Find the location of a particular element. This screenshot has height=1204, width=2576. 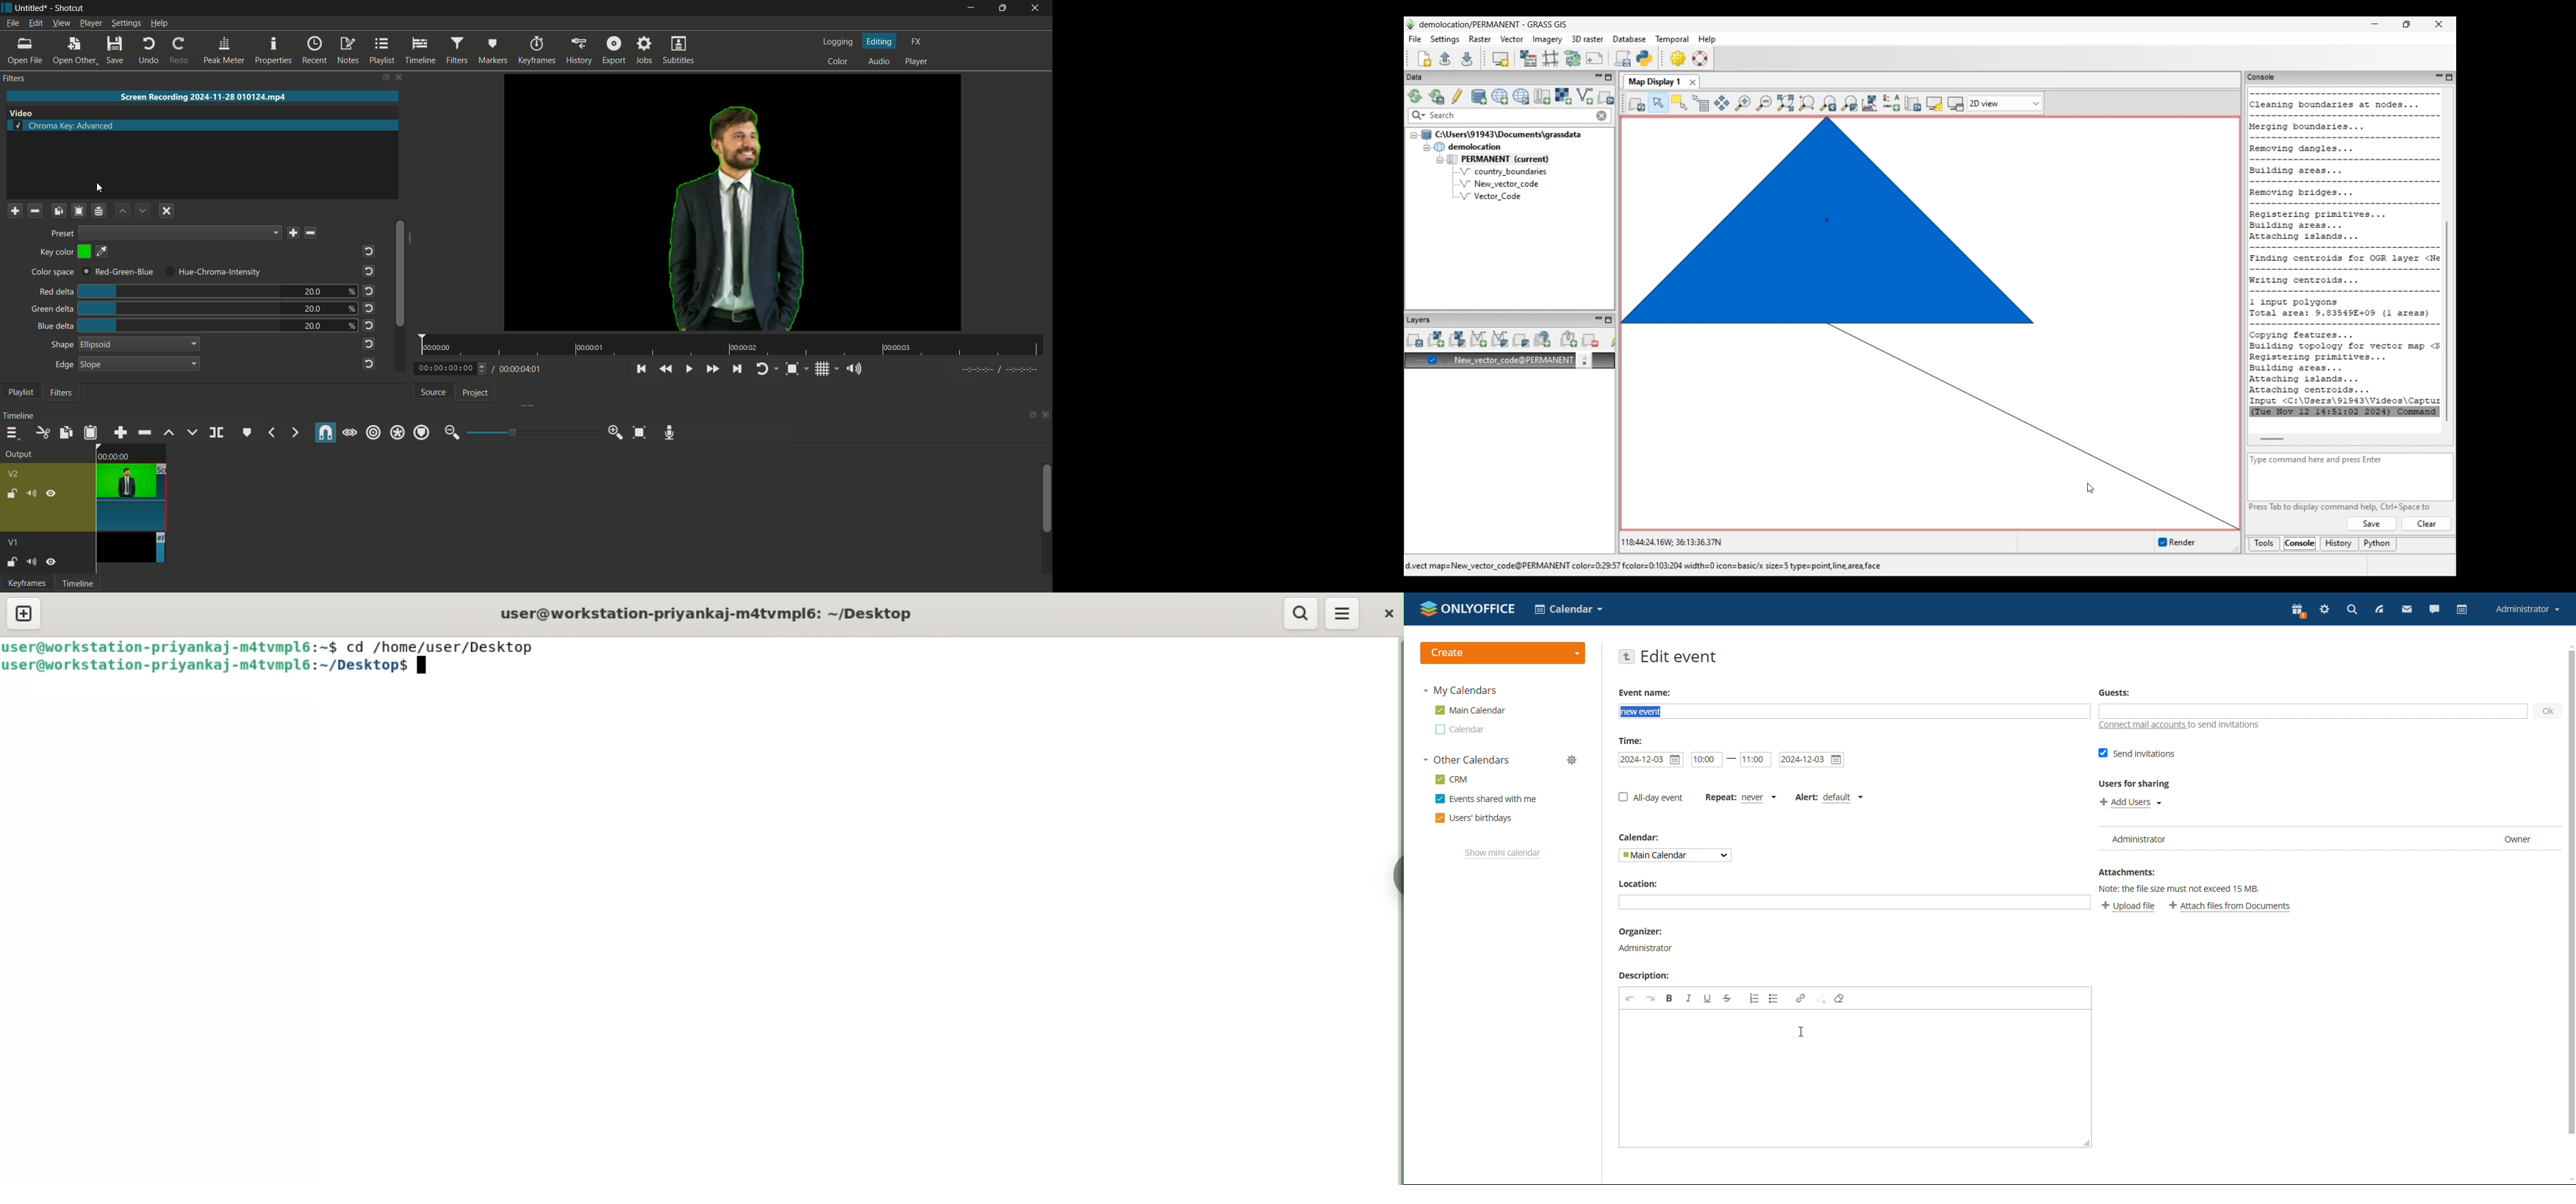

logging is located at coordinates (838, 42).